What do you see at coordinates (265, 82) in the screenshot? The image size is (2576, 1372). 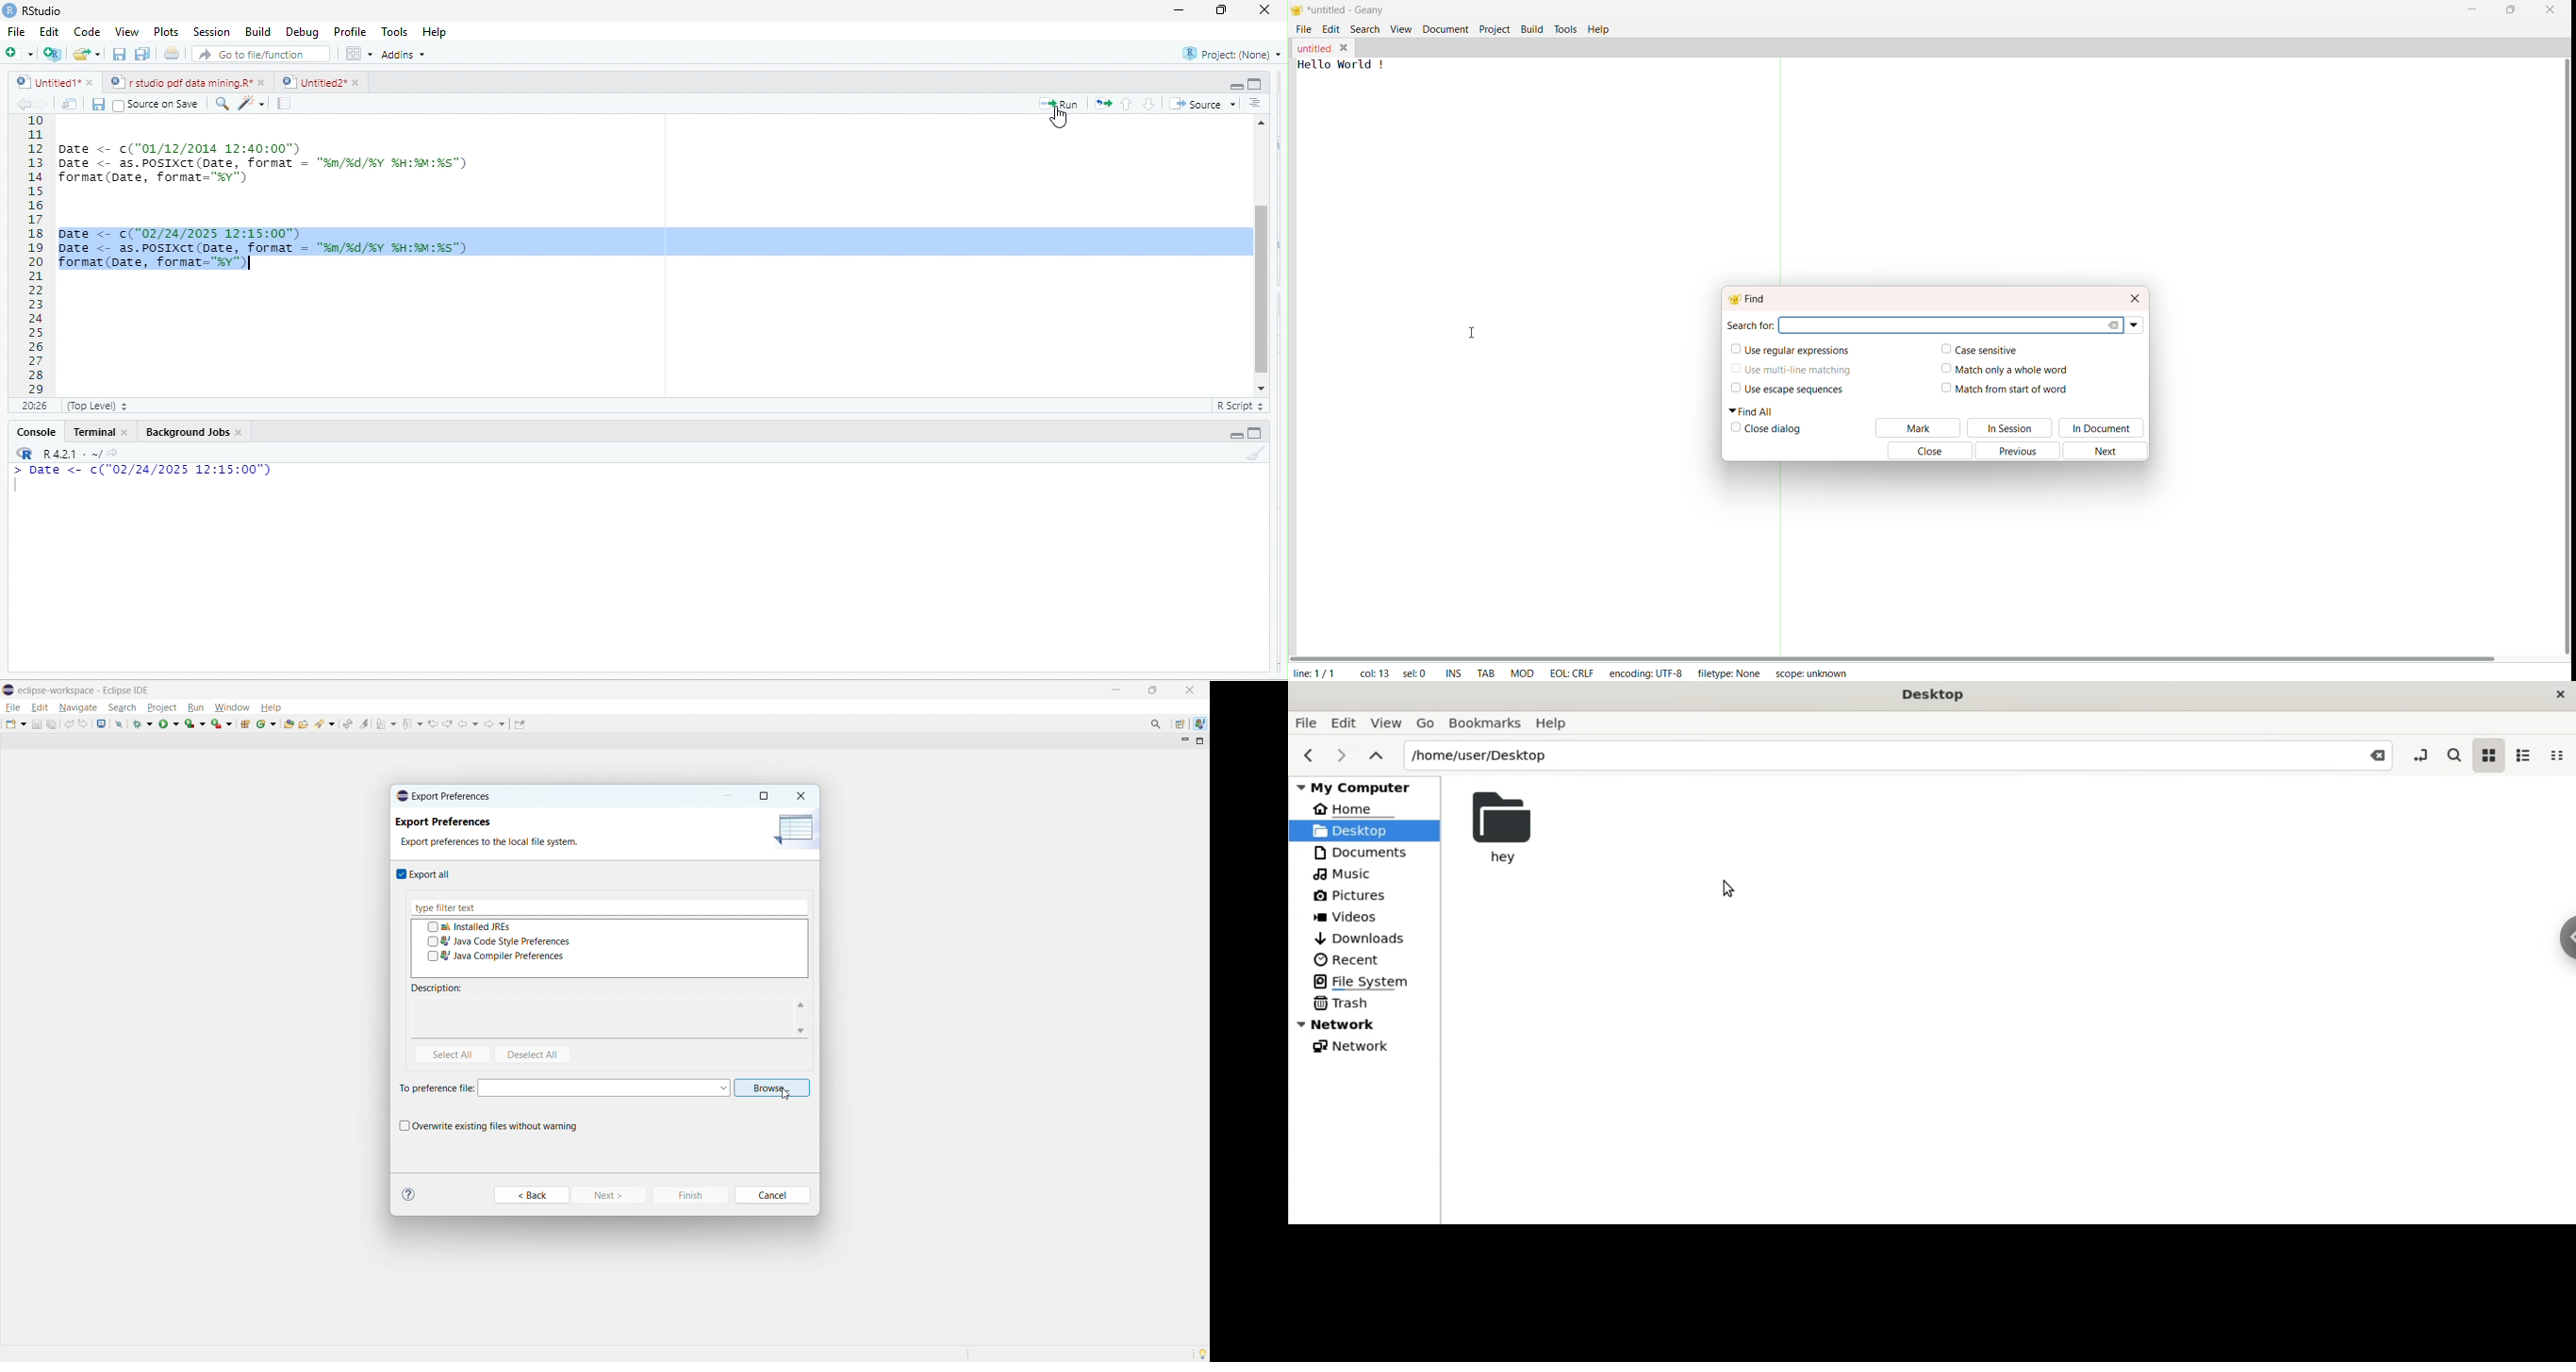 I see `close` at bounding box center [265, 82].